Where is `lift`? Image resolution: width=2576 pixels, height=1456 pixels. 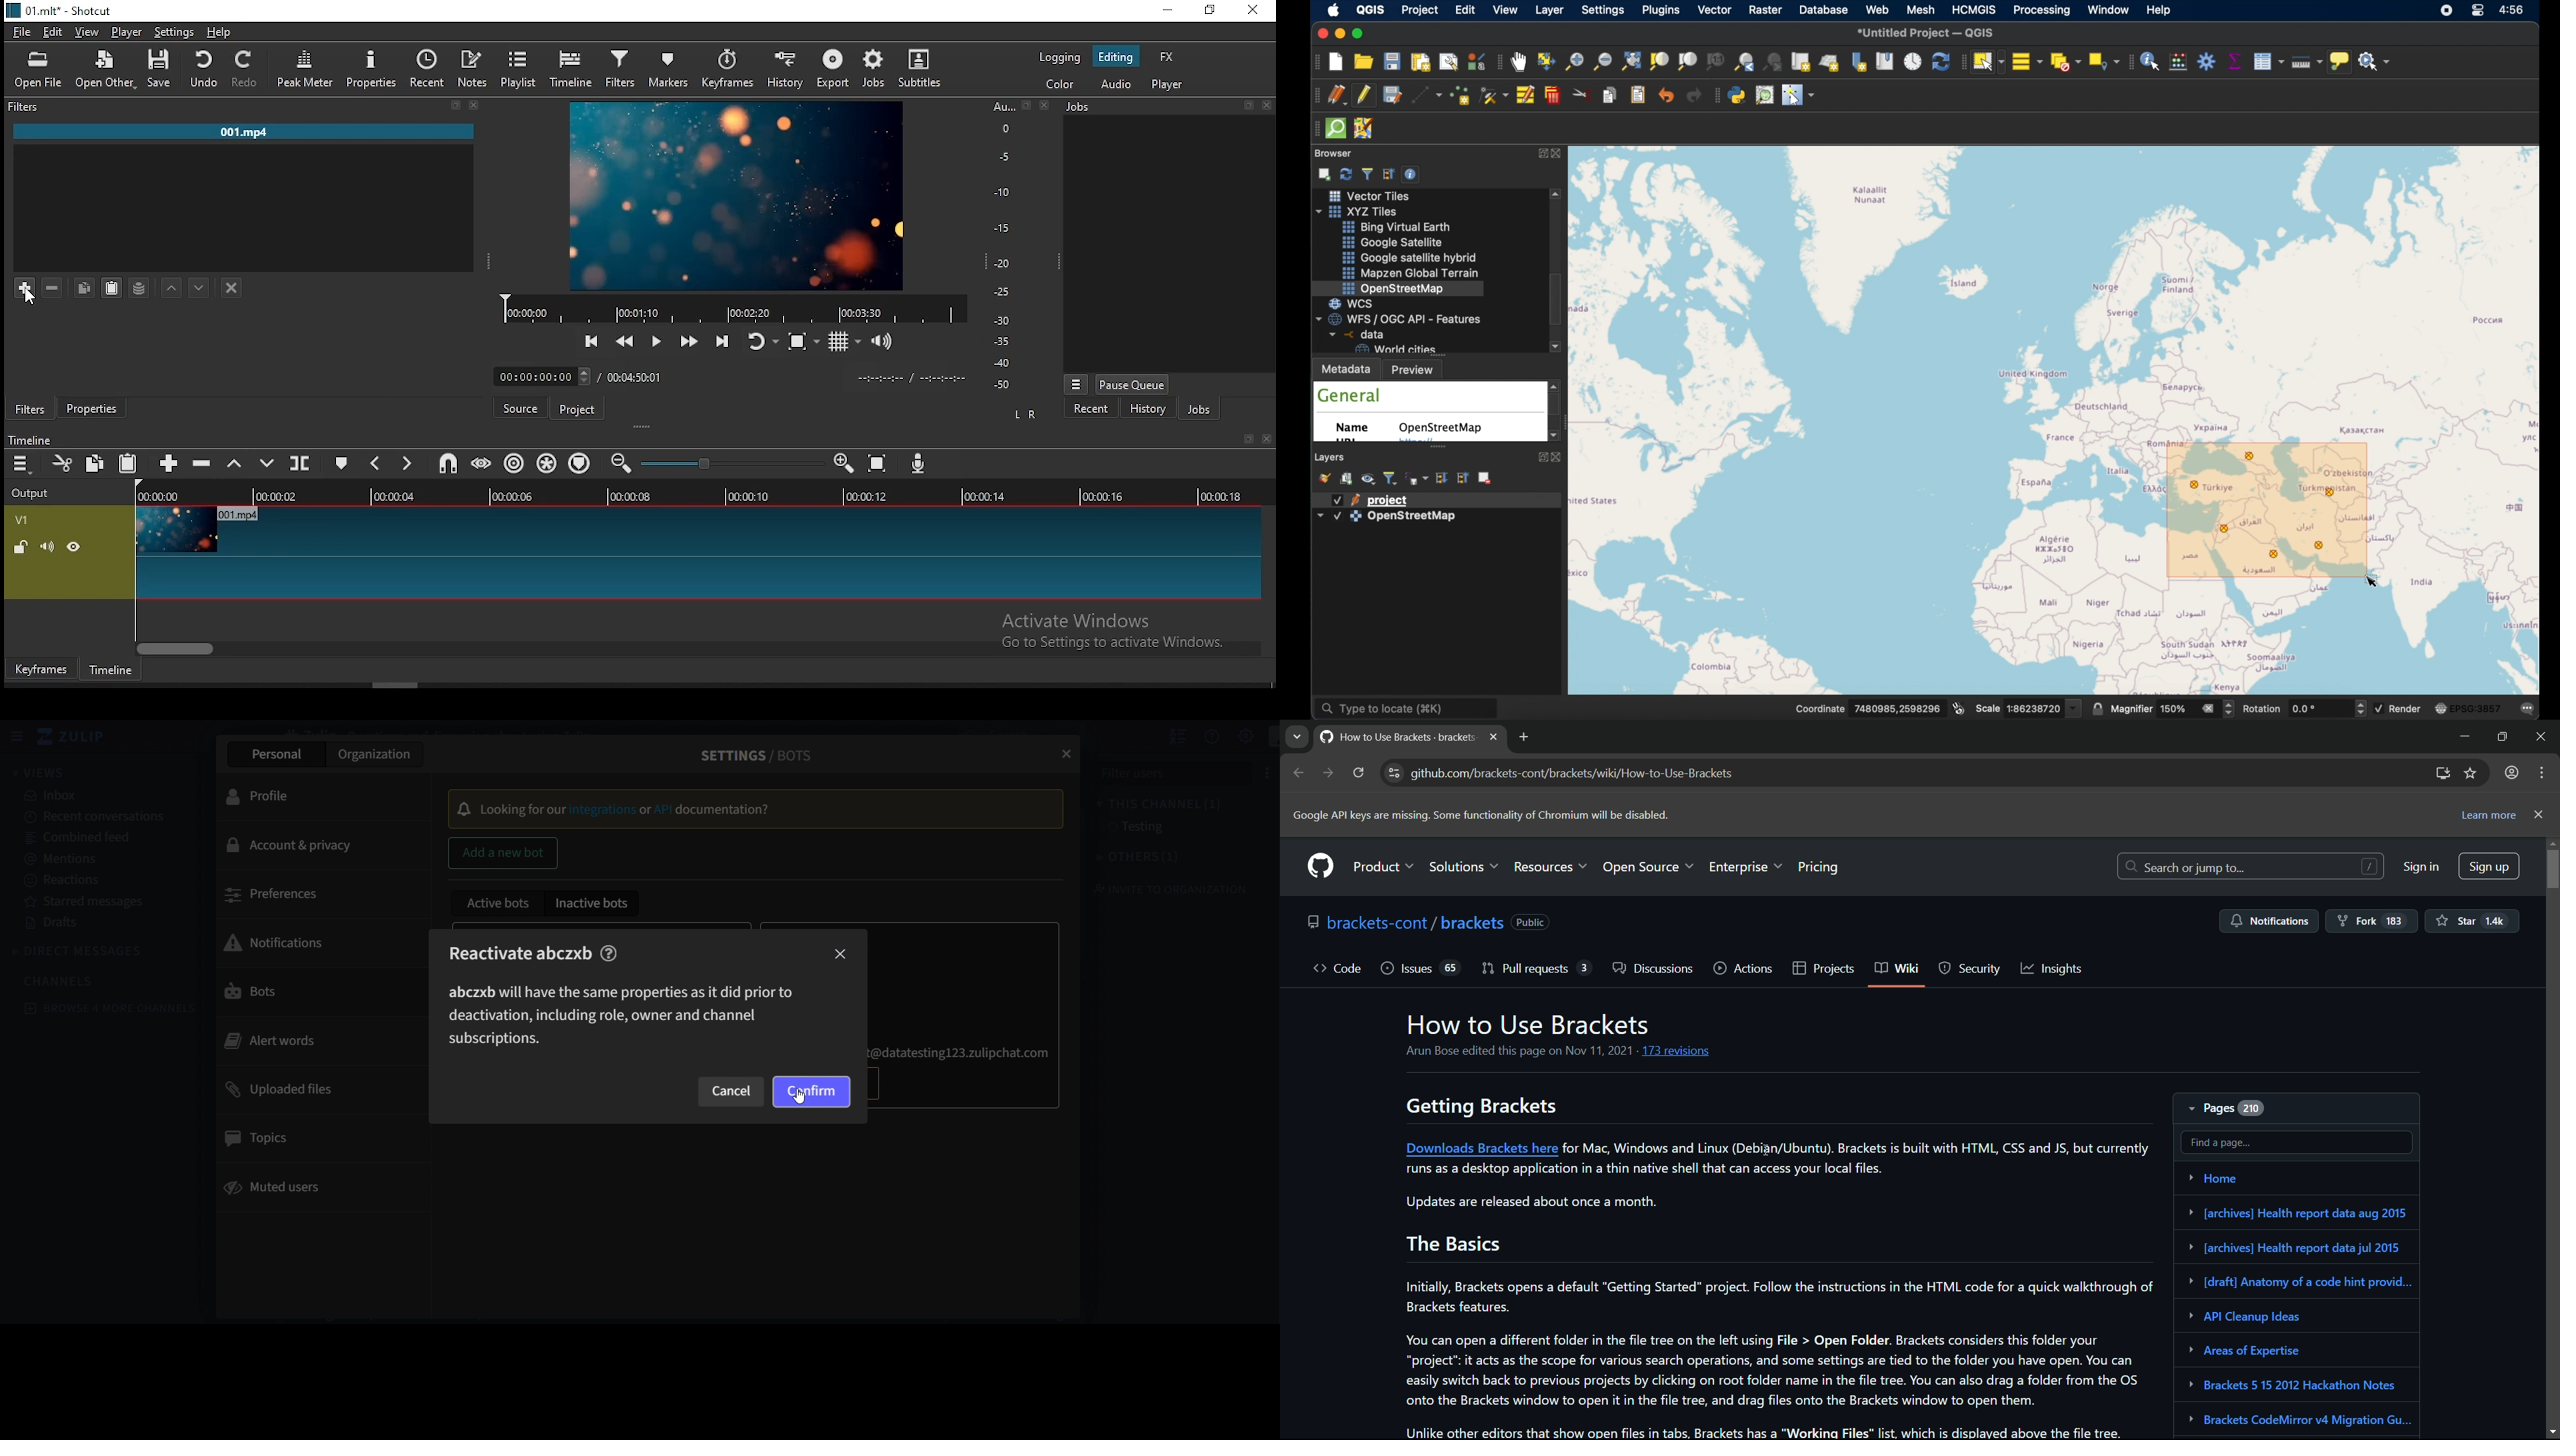
lift is located at coordinates (231, 464).